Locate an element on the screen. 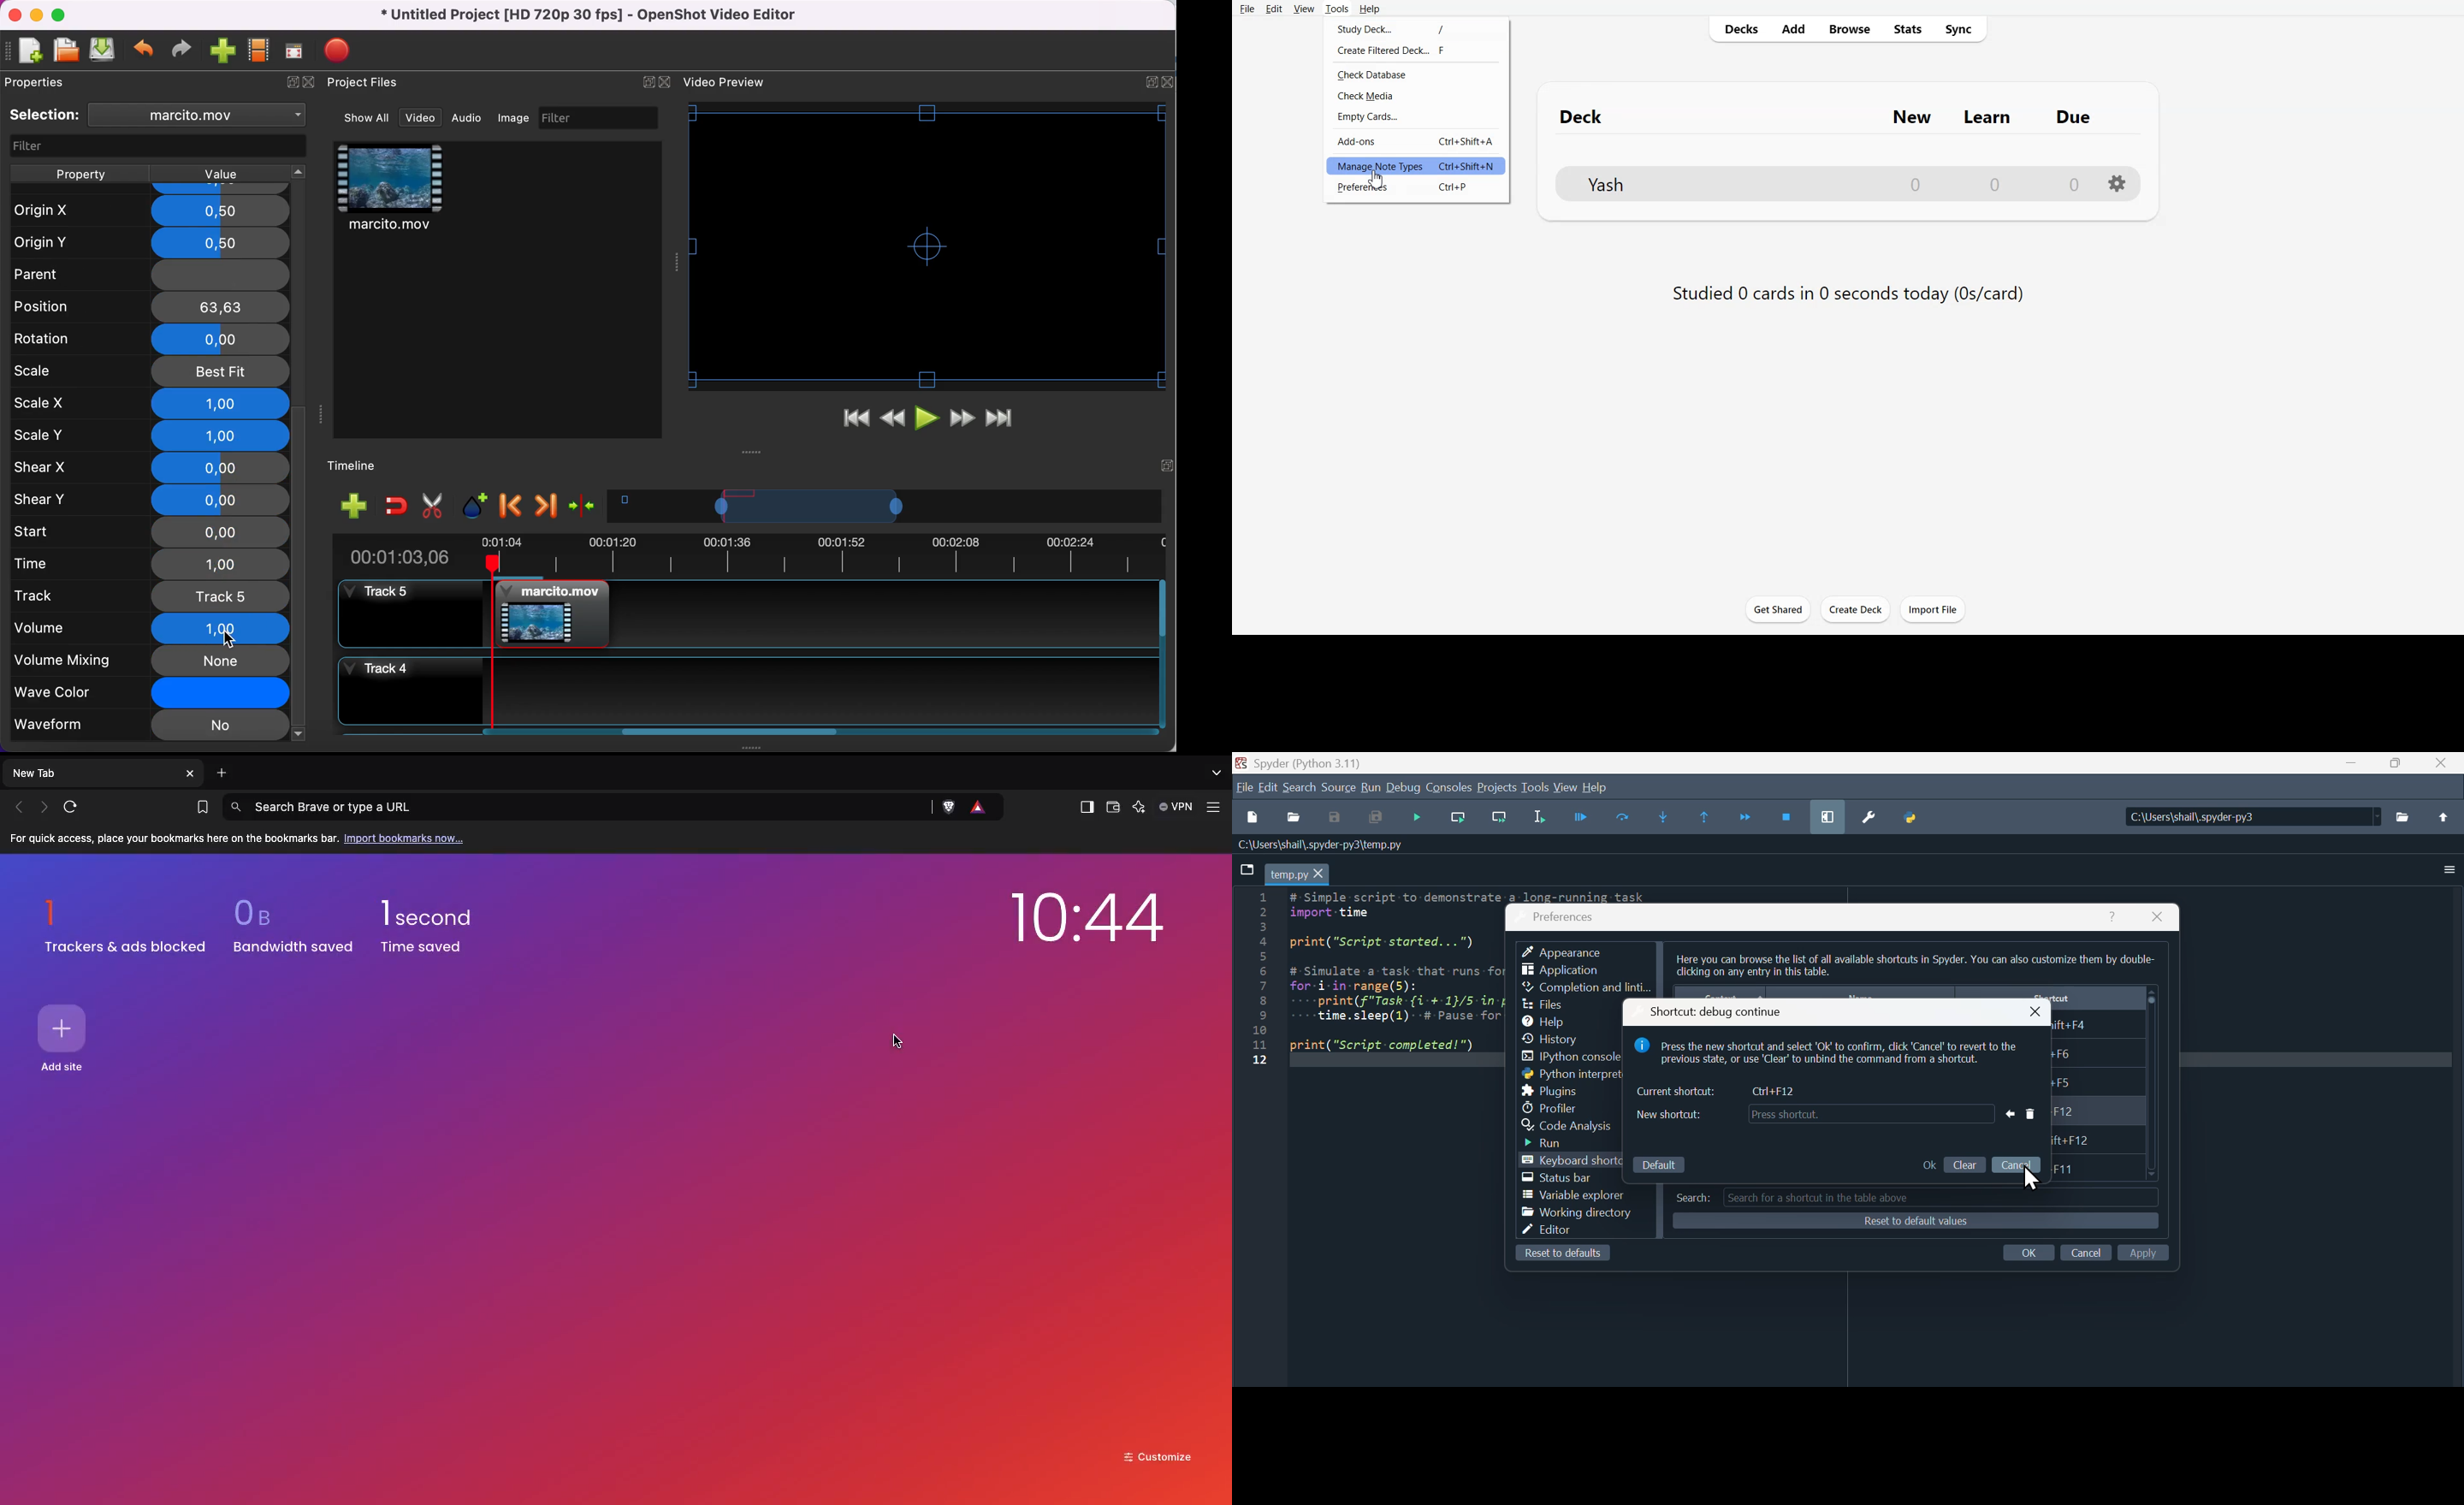 This screenshot has width=2464, height=1512. Keyboard shortcut is located at coordinates (1568, 1160).